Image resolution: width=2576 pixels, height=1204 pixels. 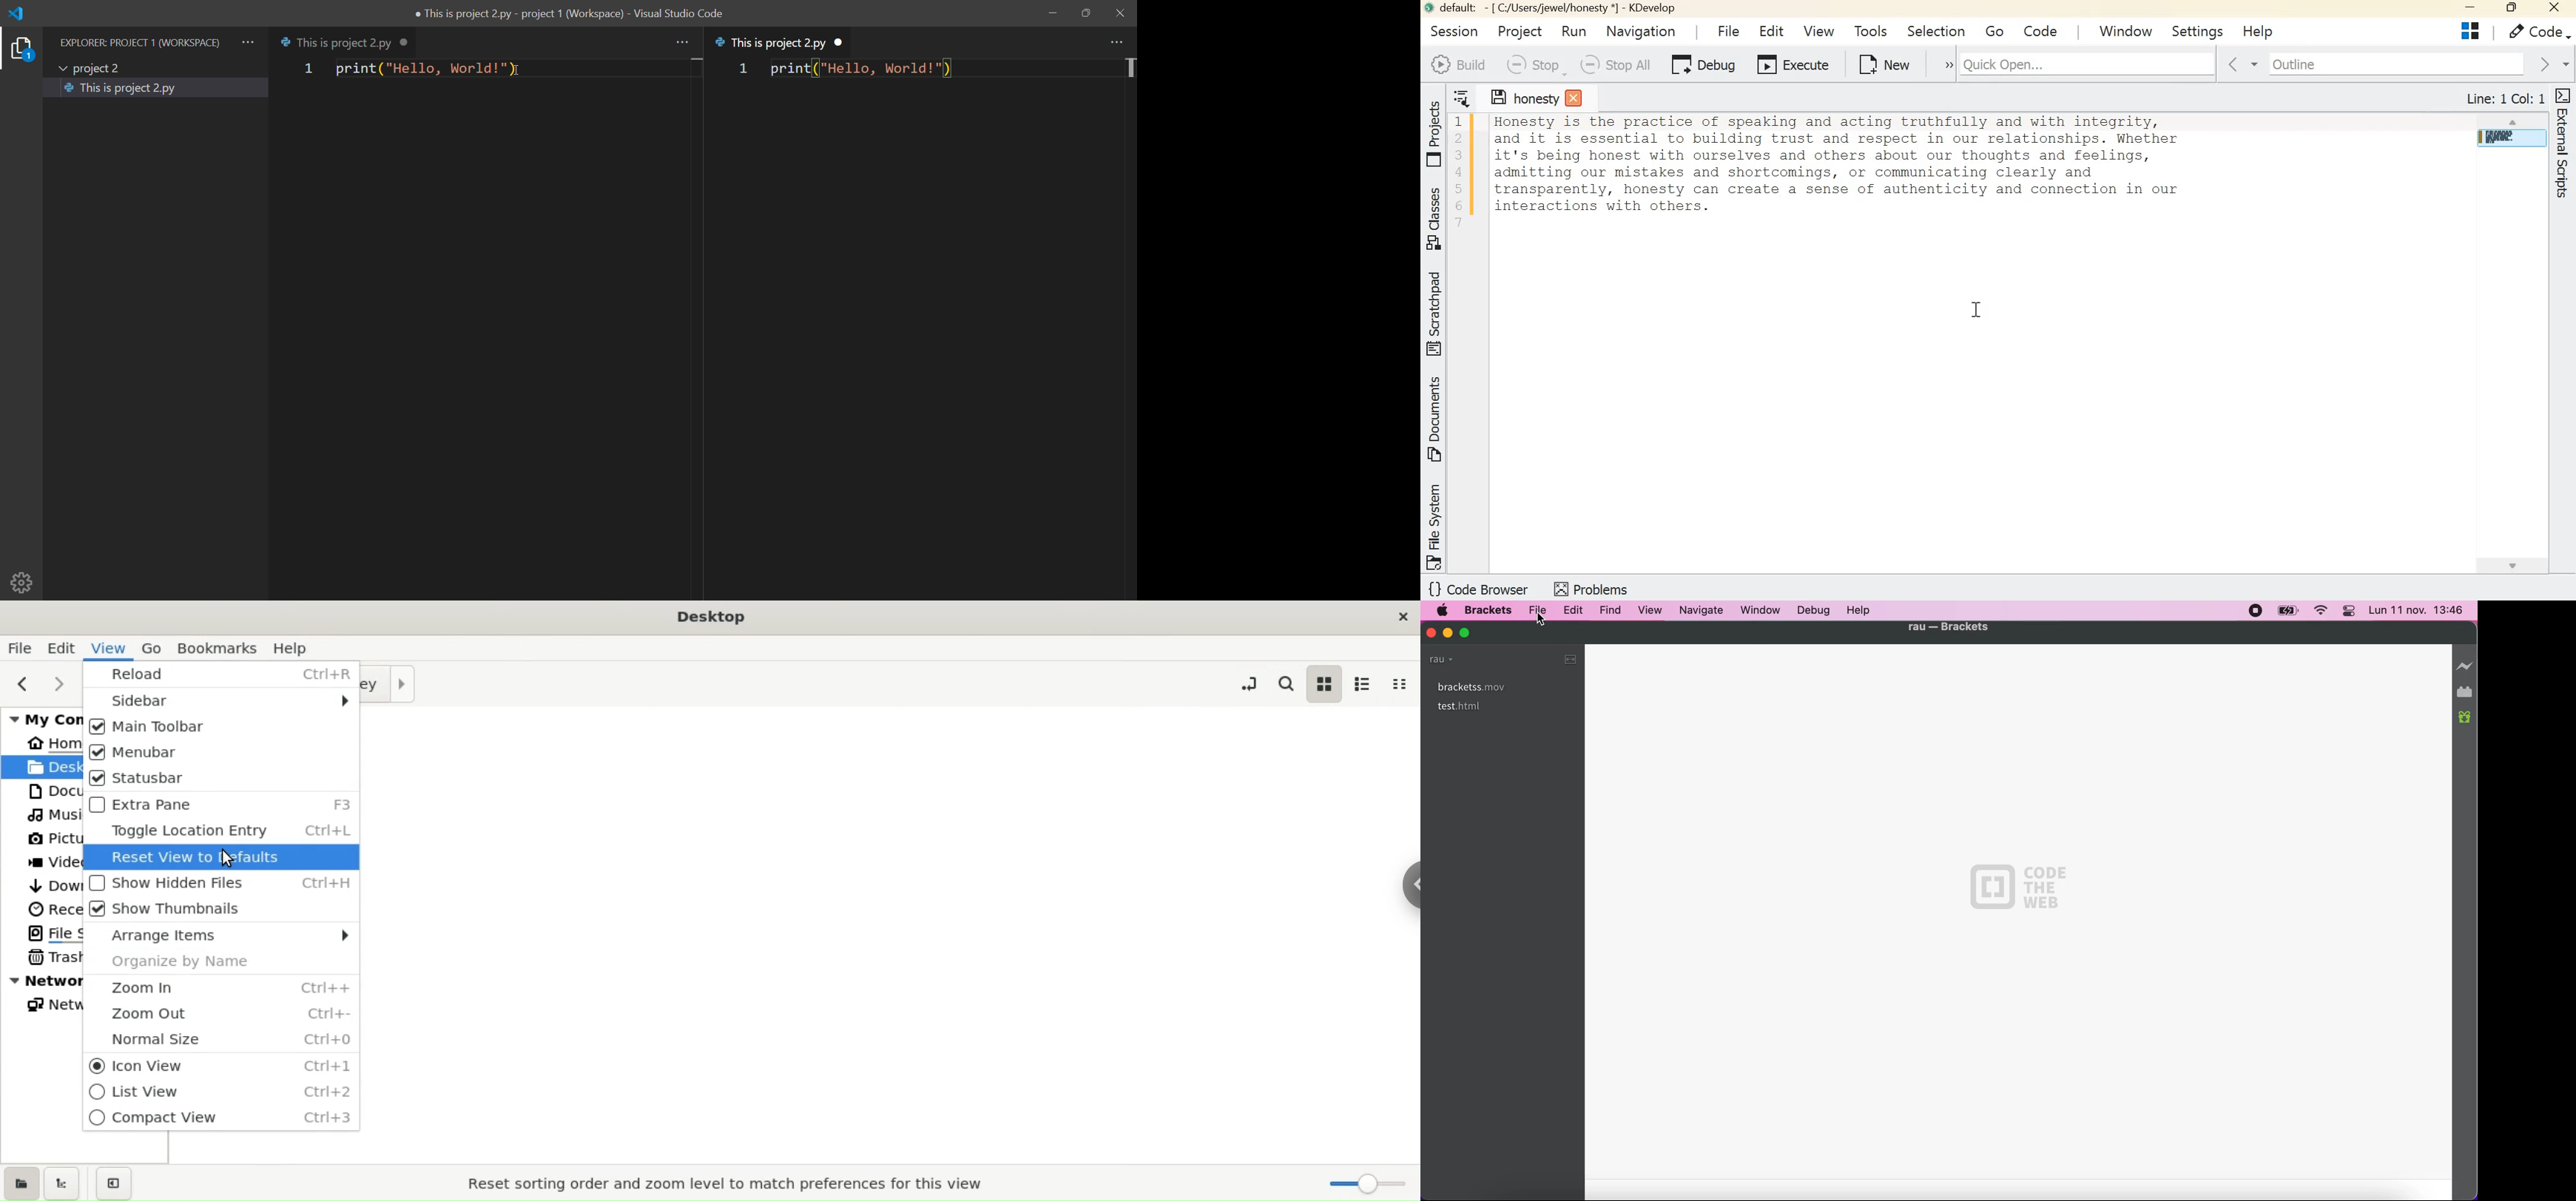 I want to click on line number, so click(x=739, y=72).